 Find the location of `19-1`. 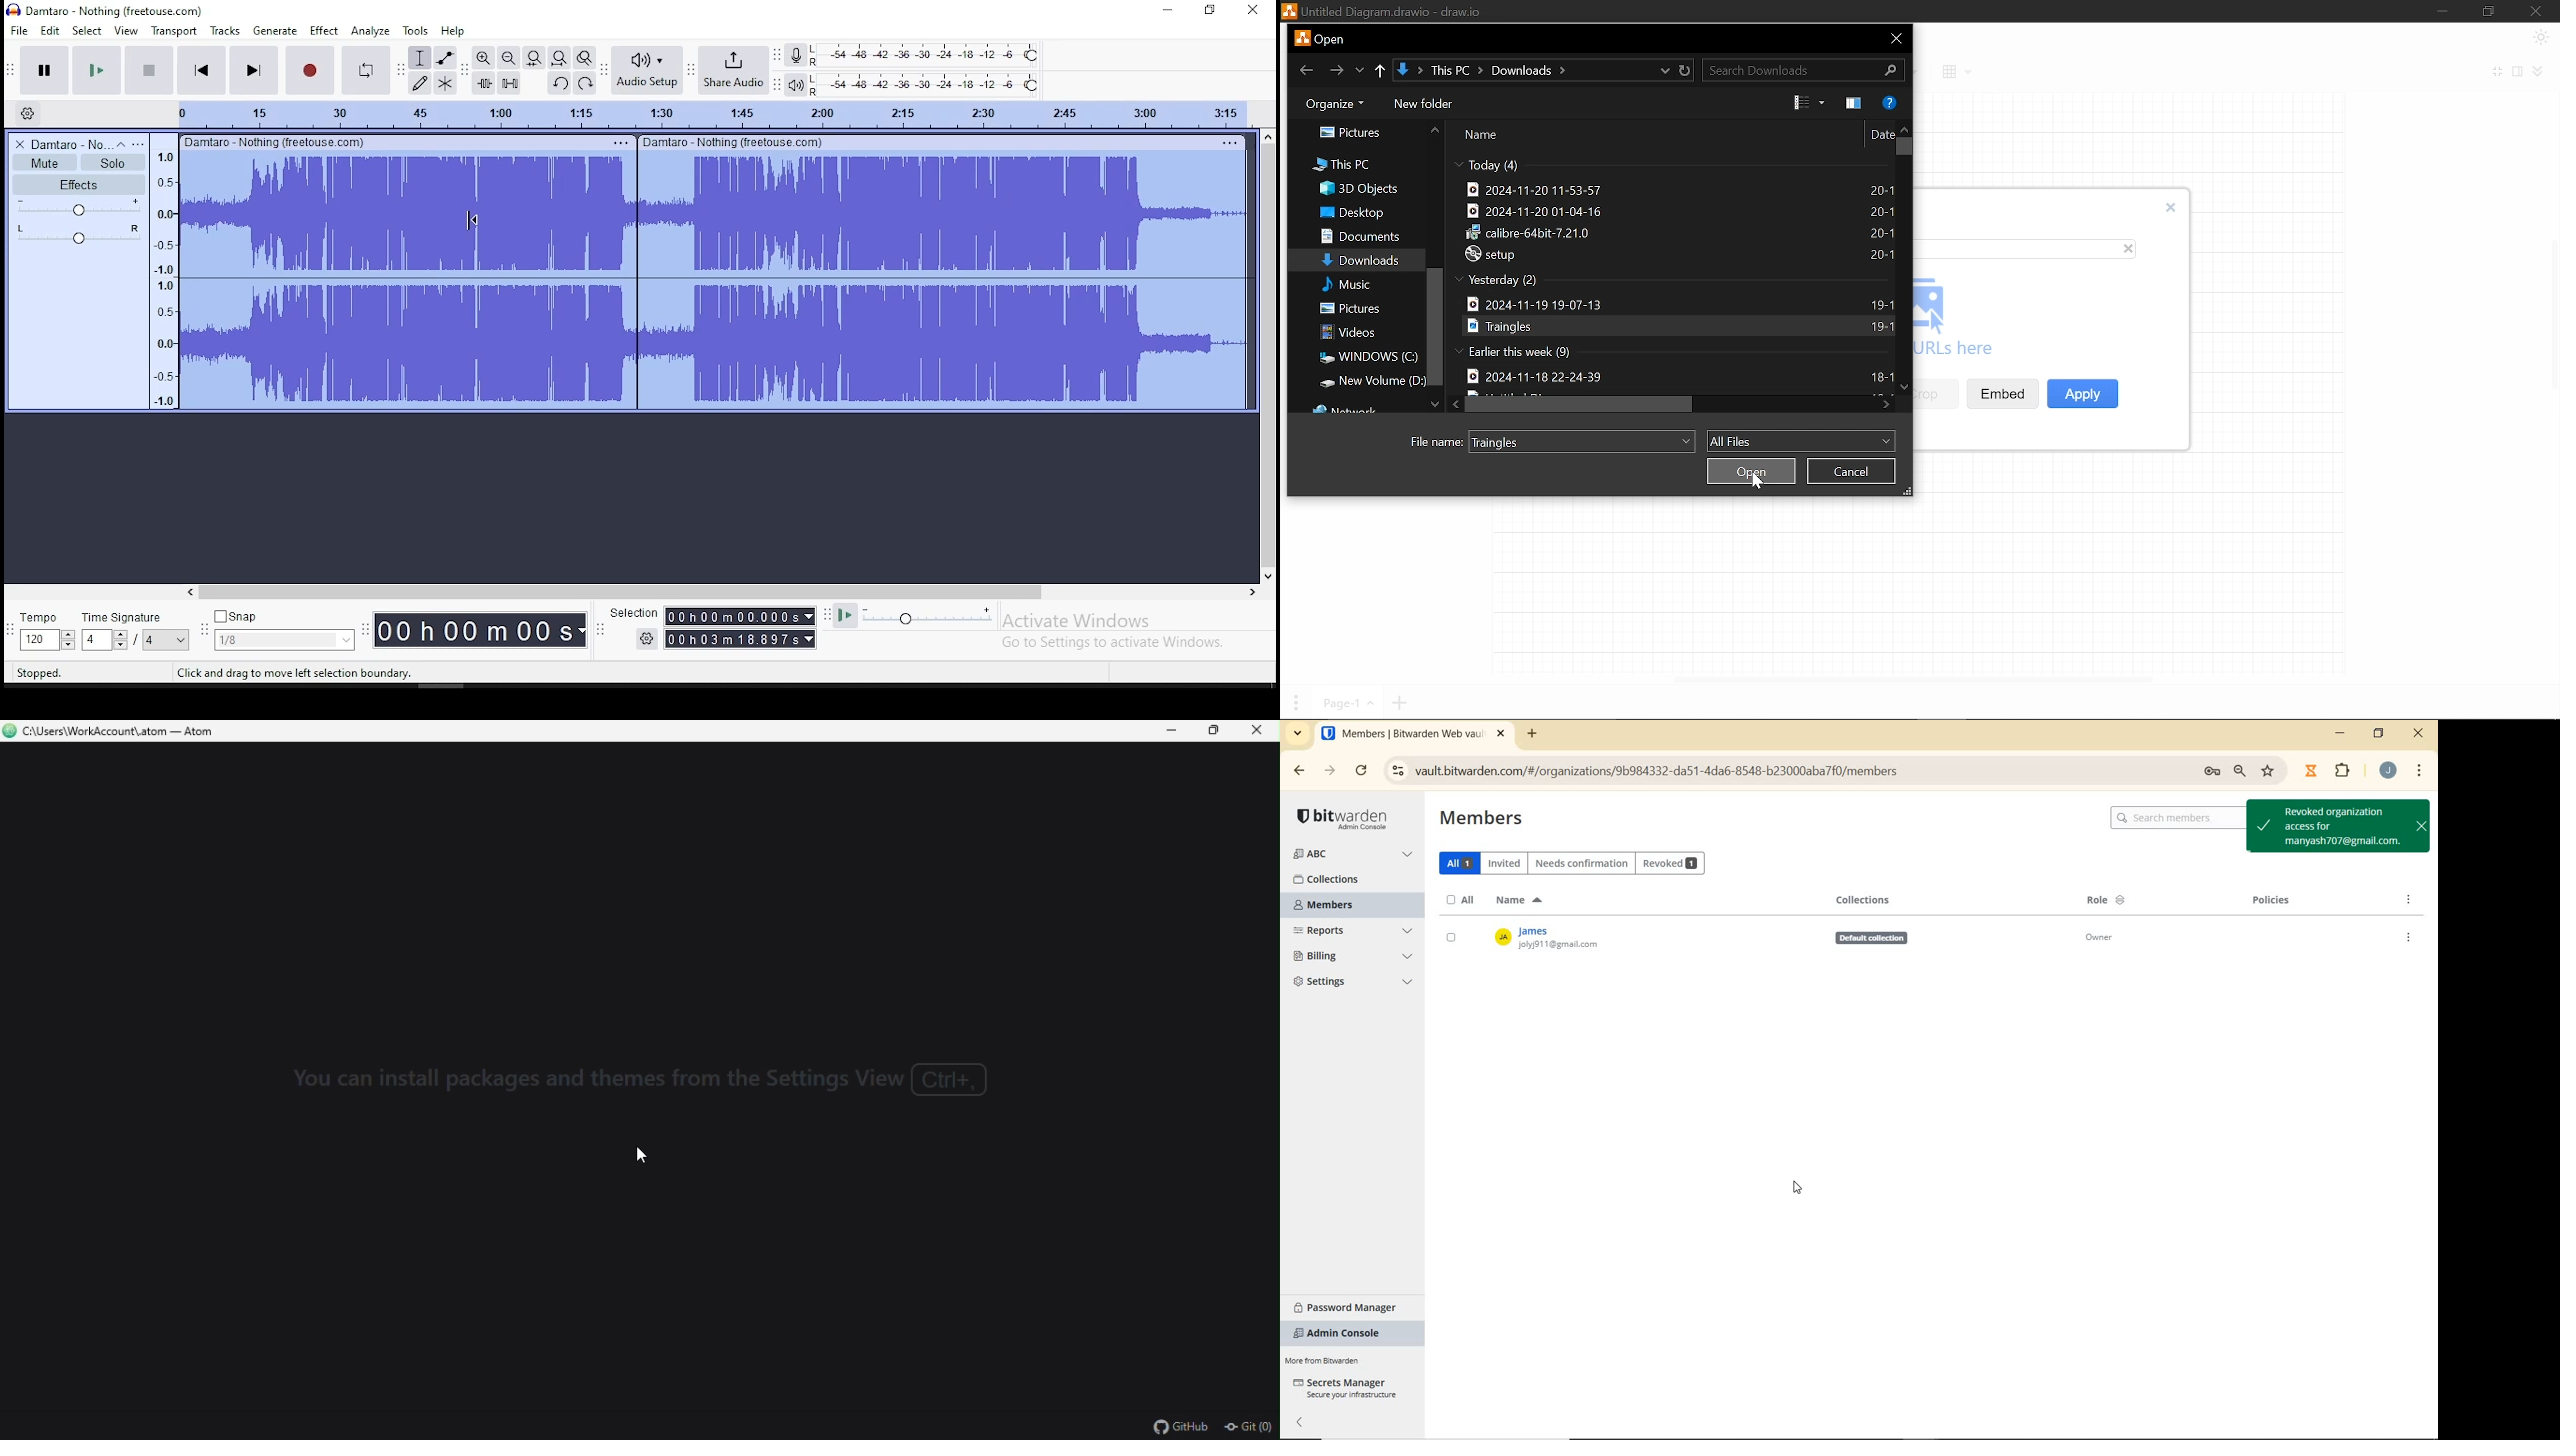

19-1 is located at coordinates (1880, 326).